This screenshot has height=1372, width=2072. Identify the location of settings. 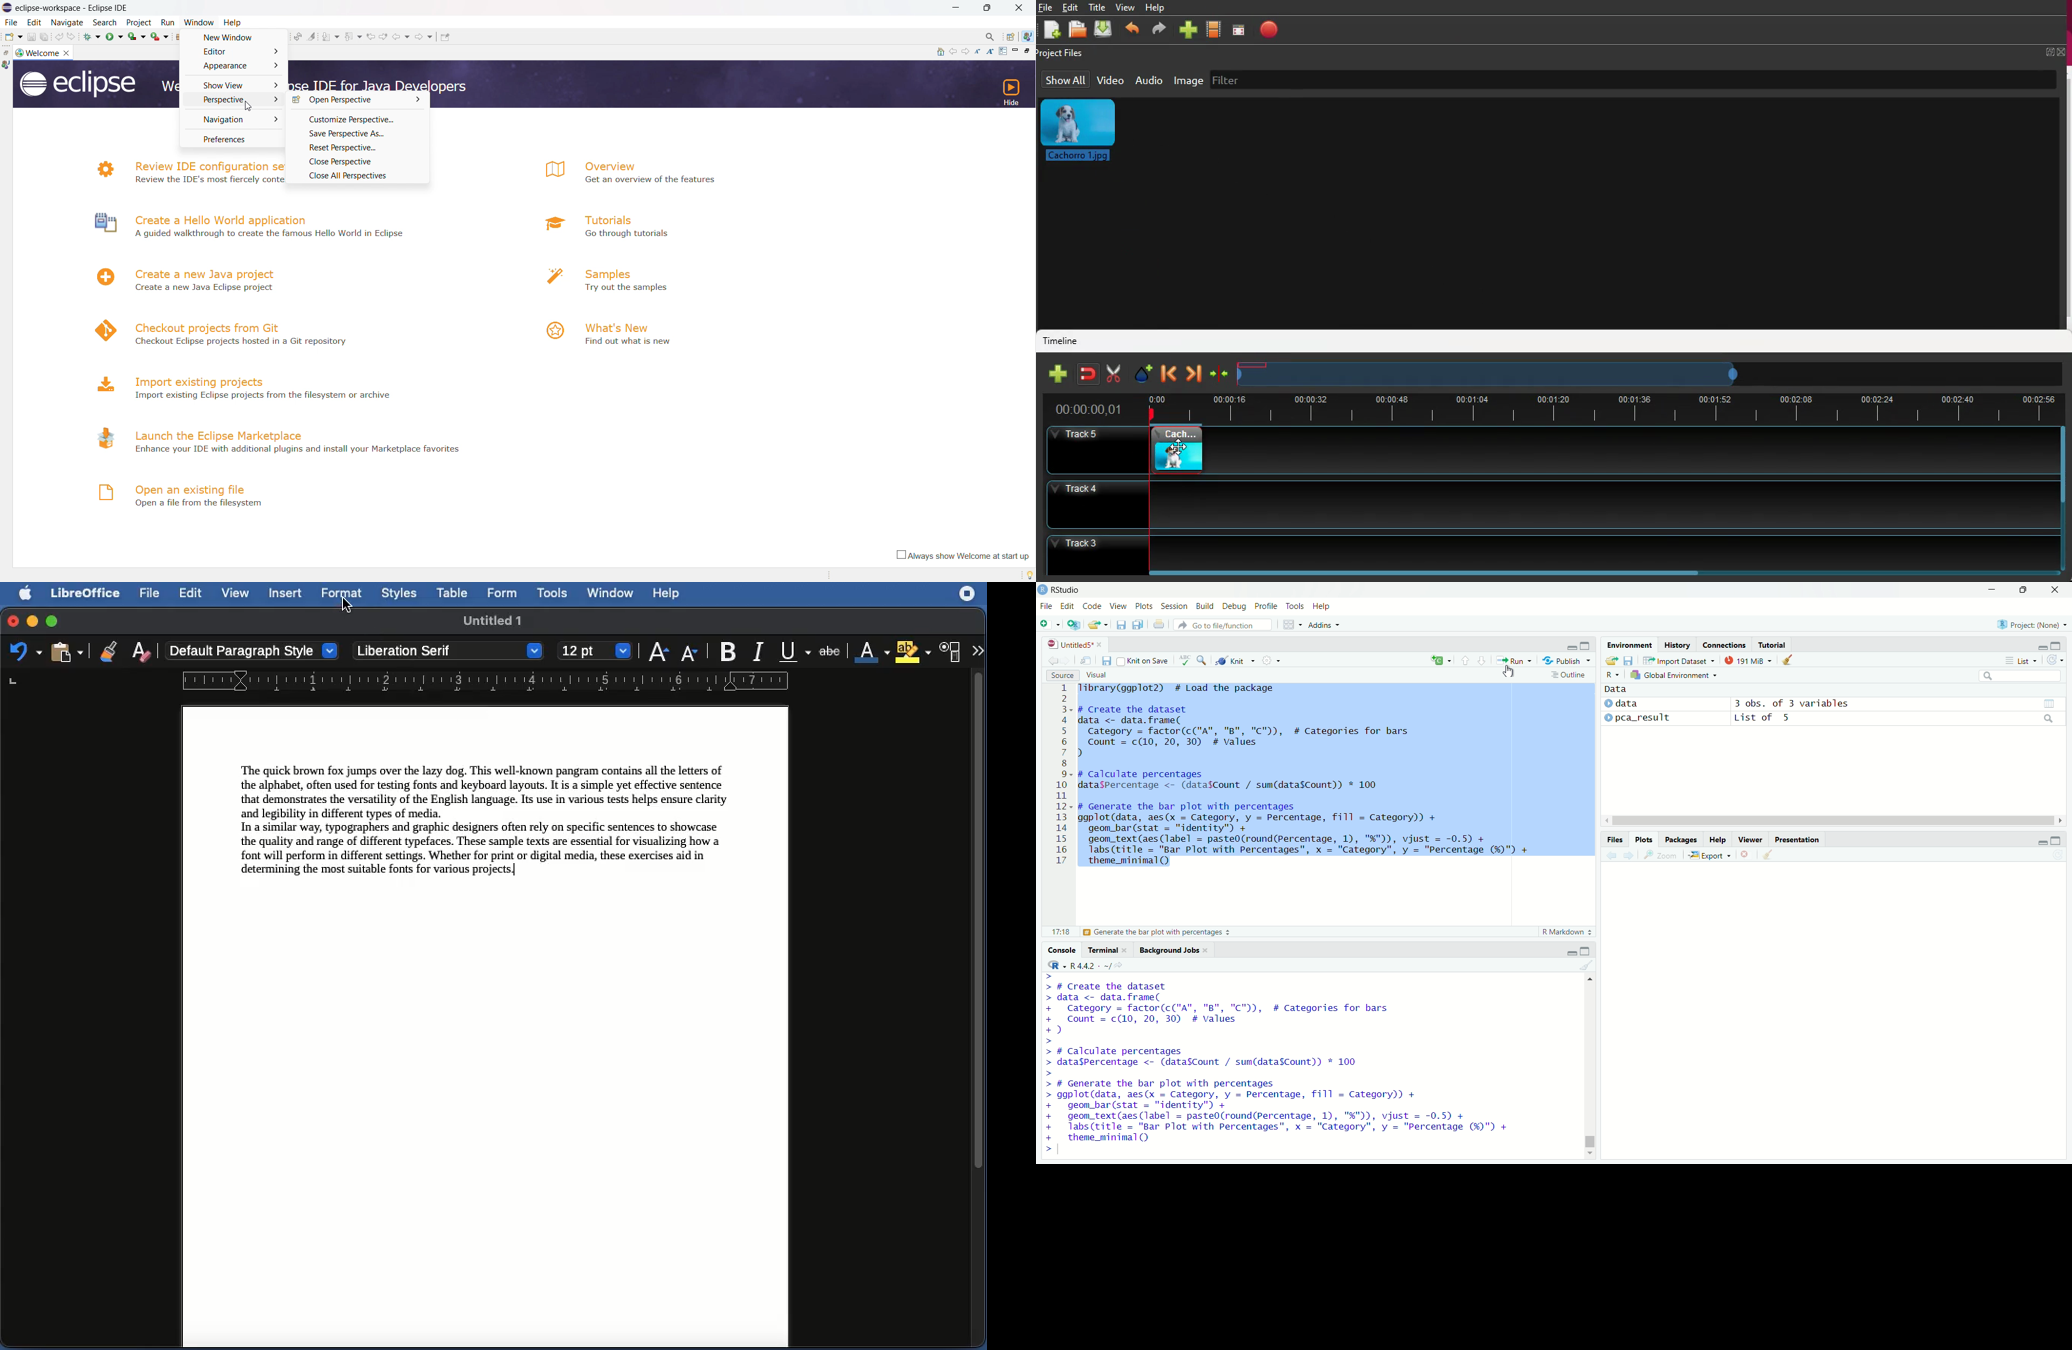
(1267, 660).